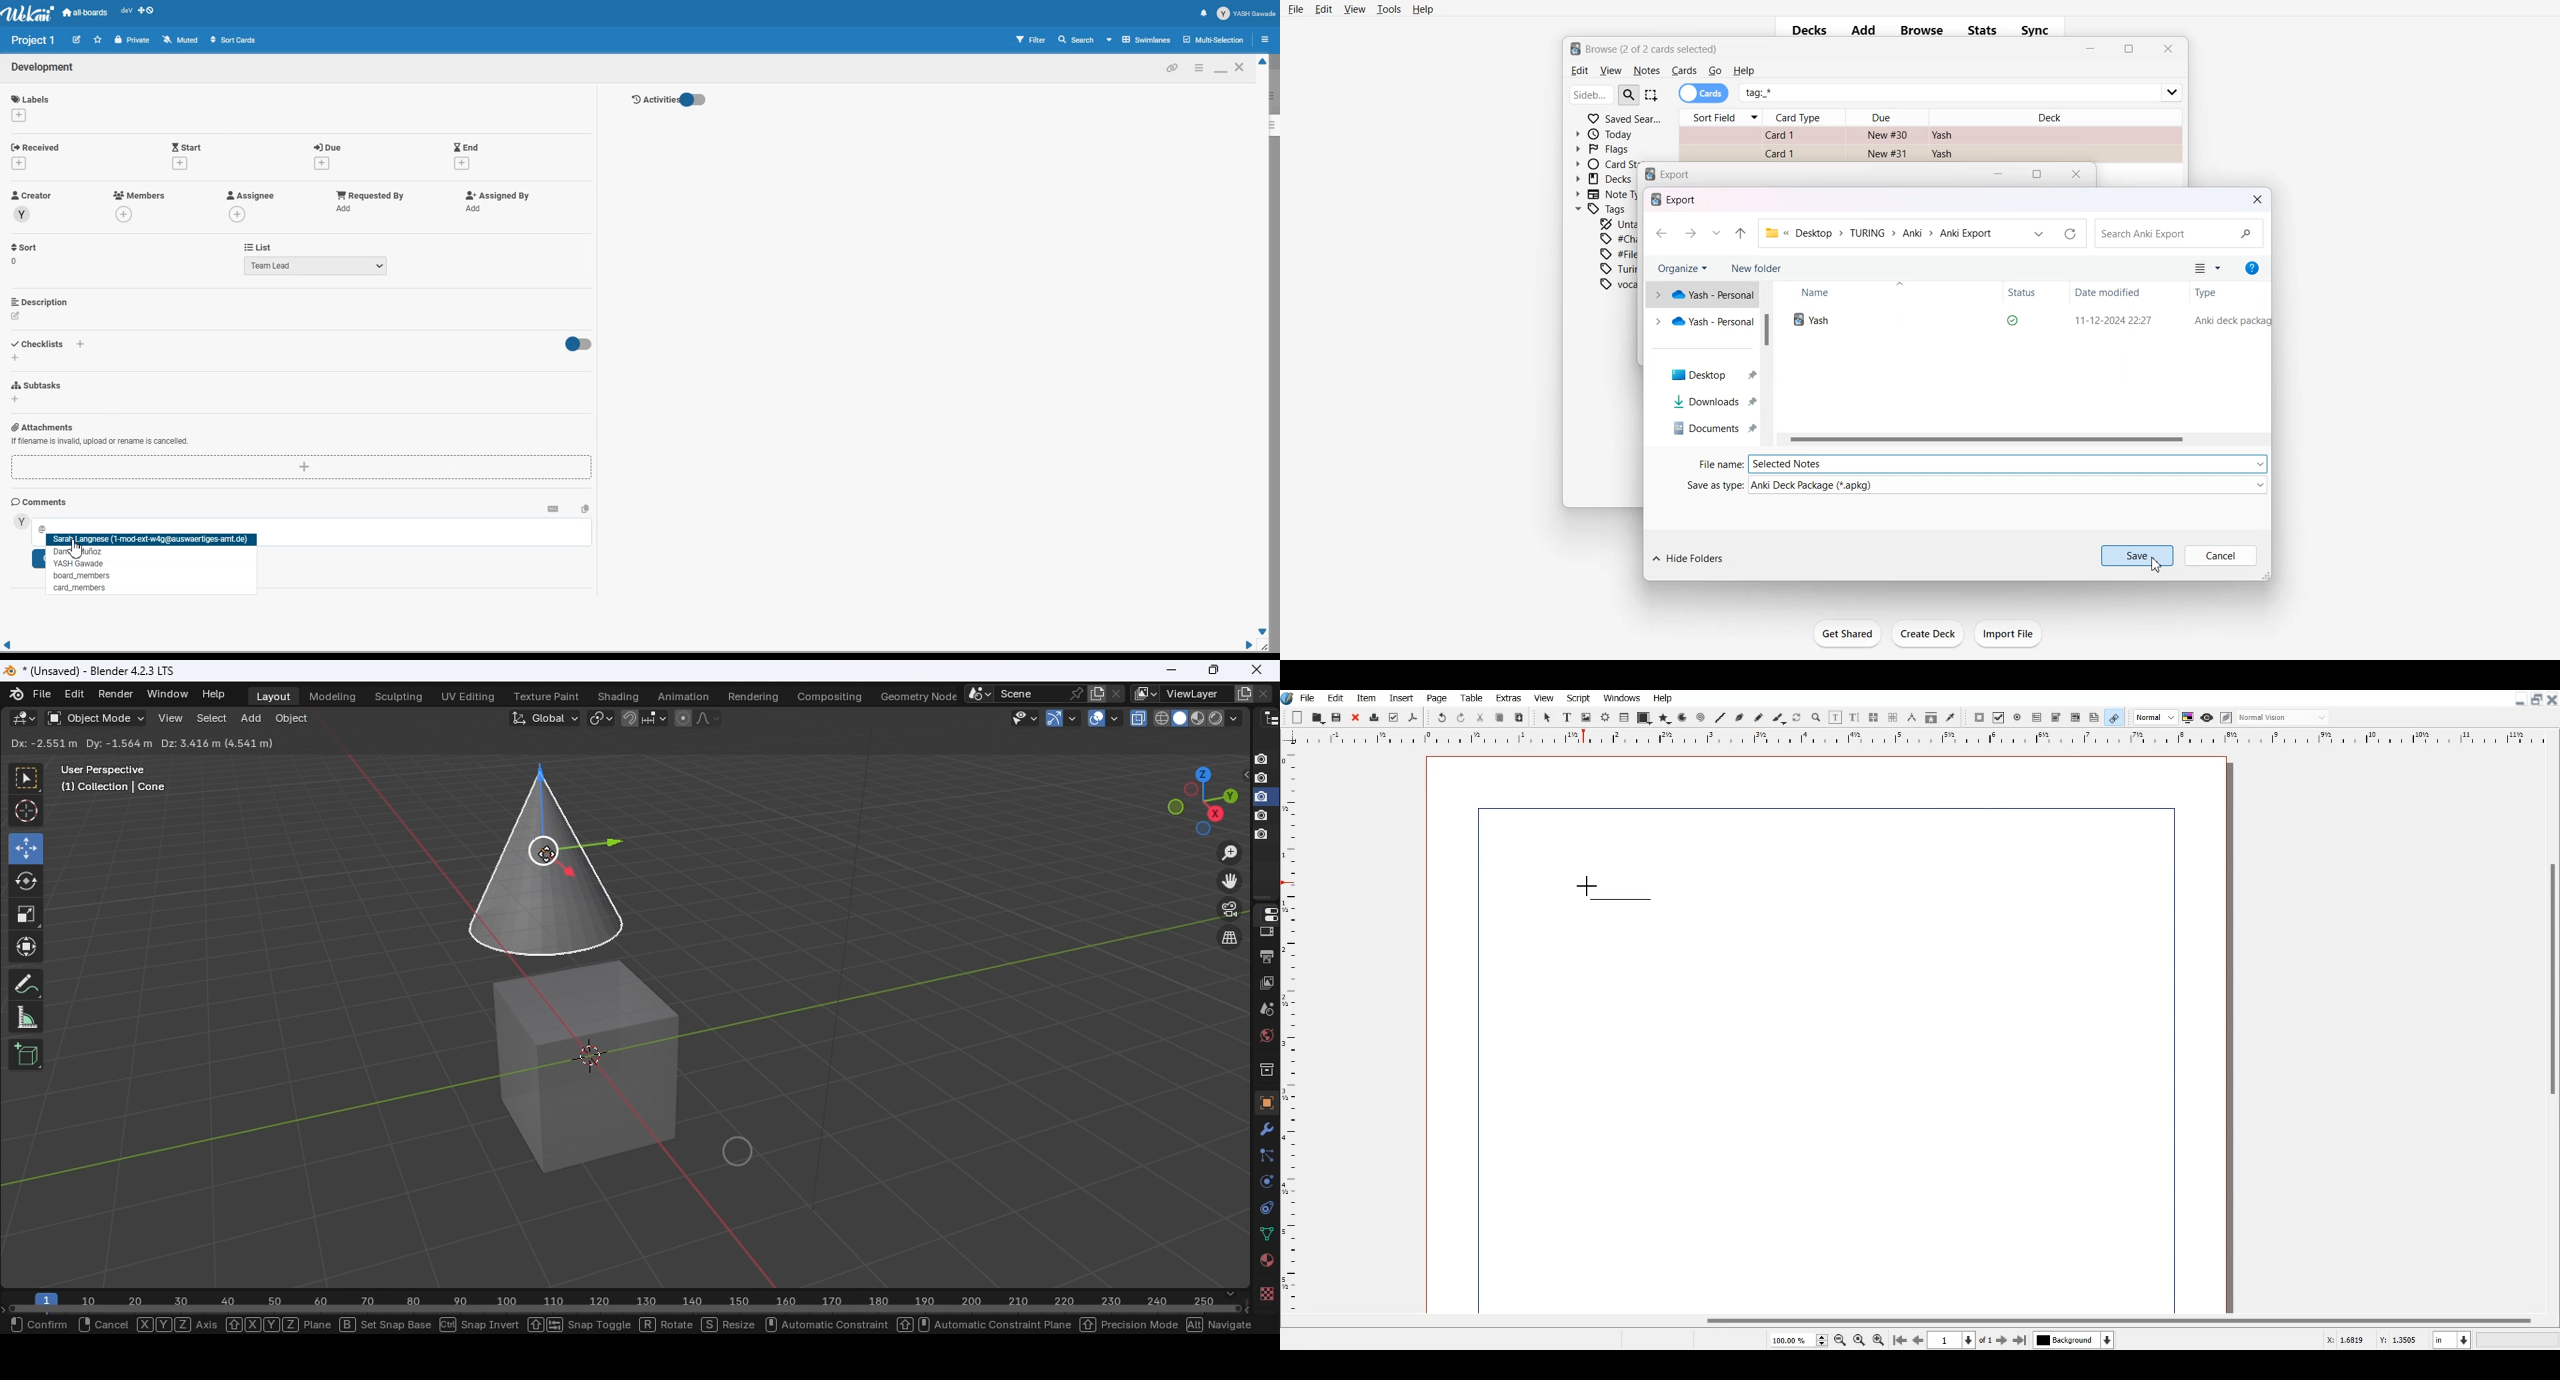 The height and width of the screenshot is (1400, 2576). I want to click on Recent open file, so click(126, 13).